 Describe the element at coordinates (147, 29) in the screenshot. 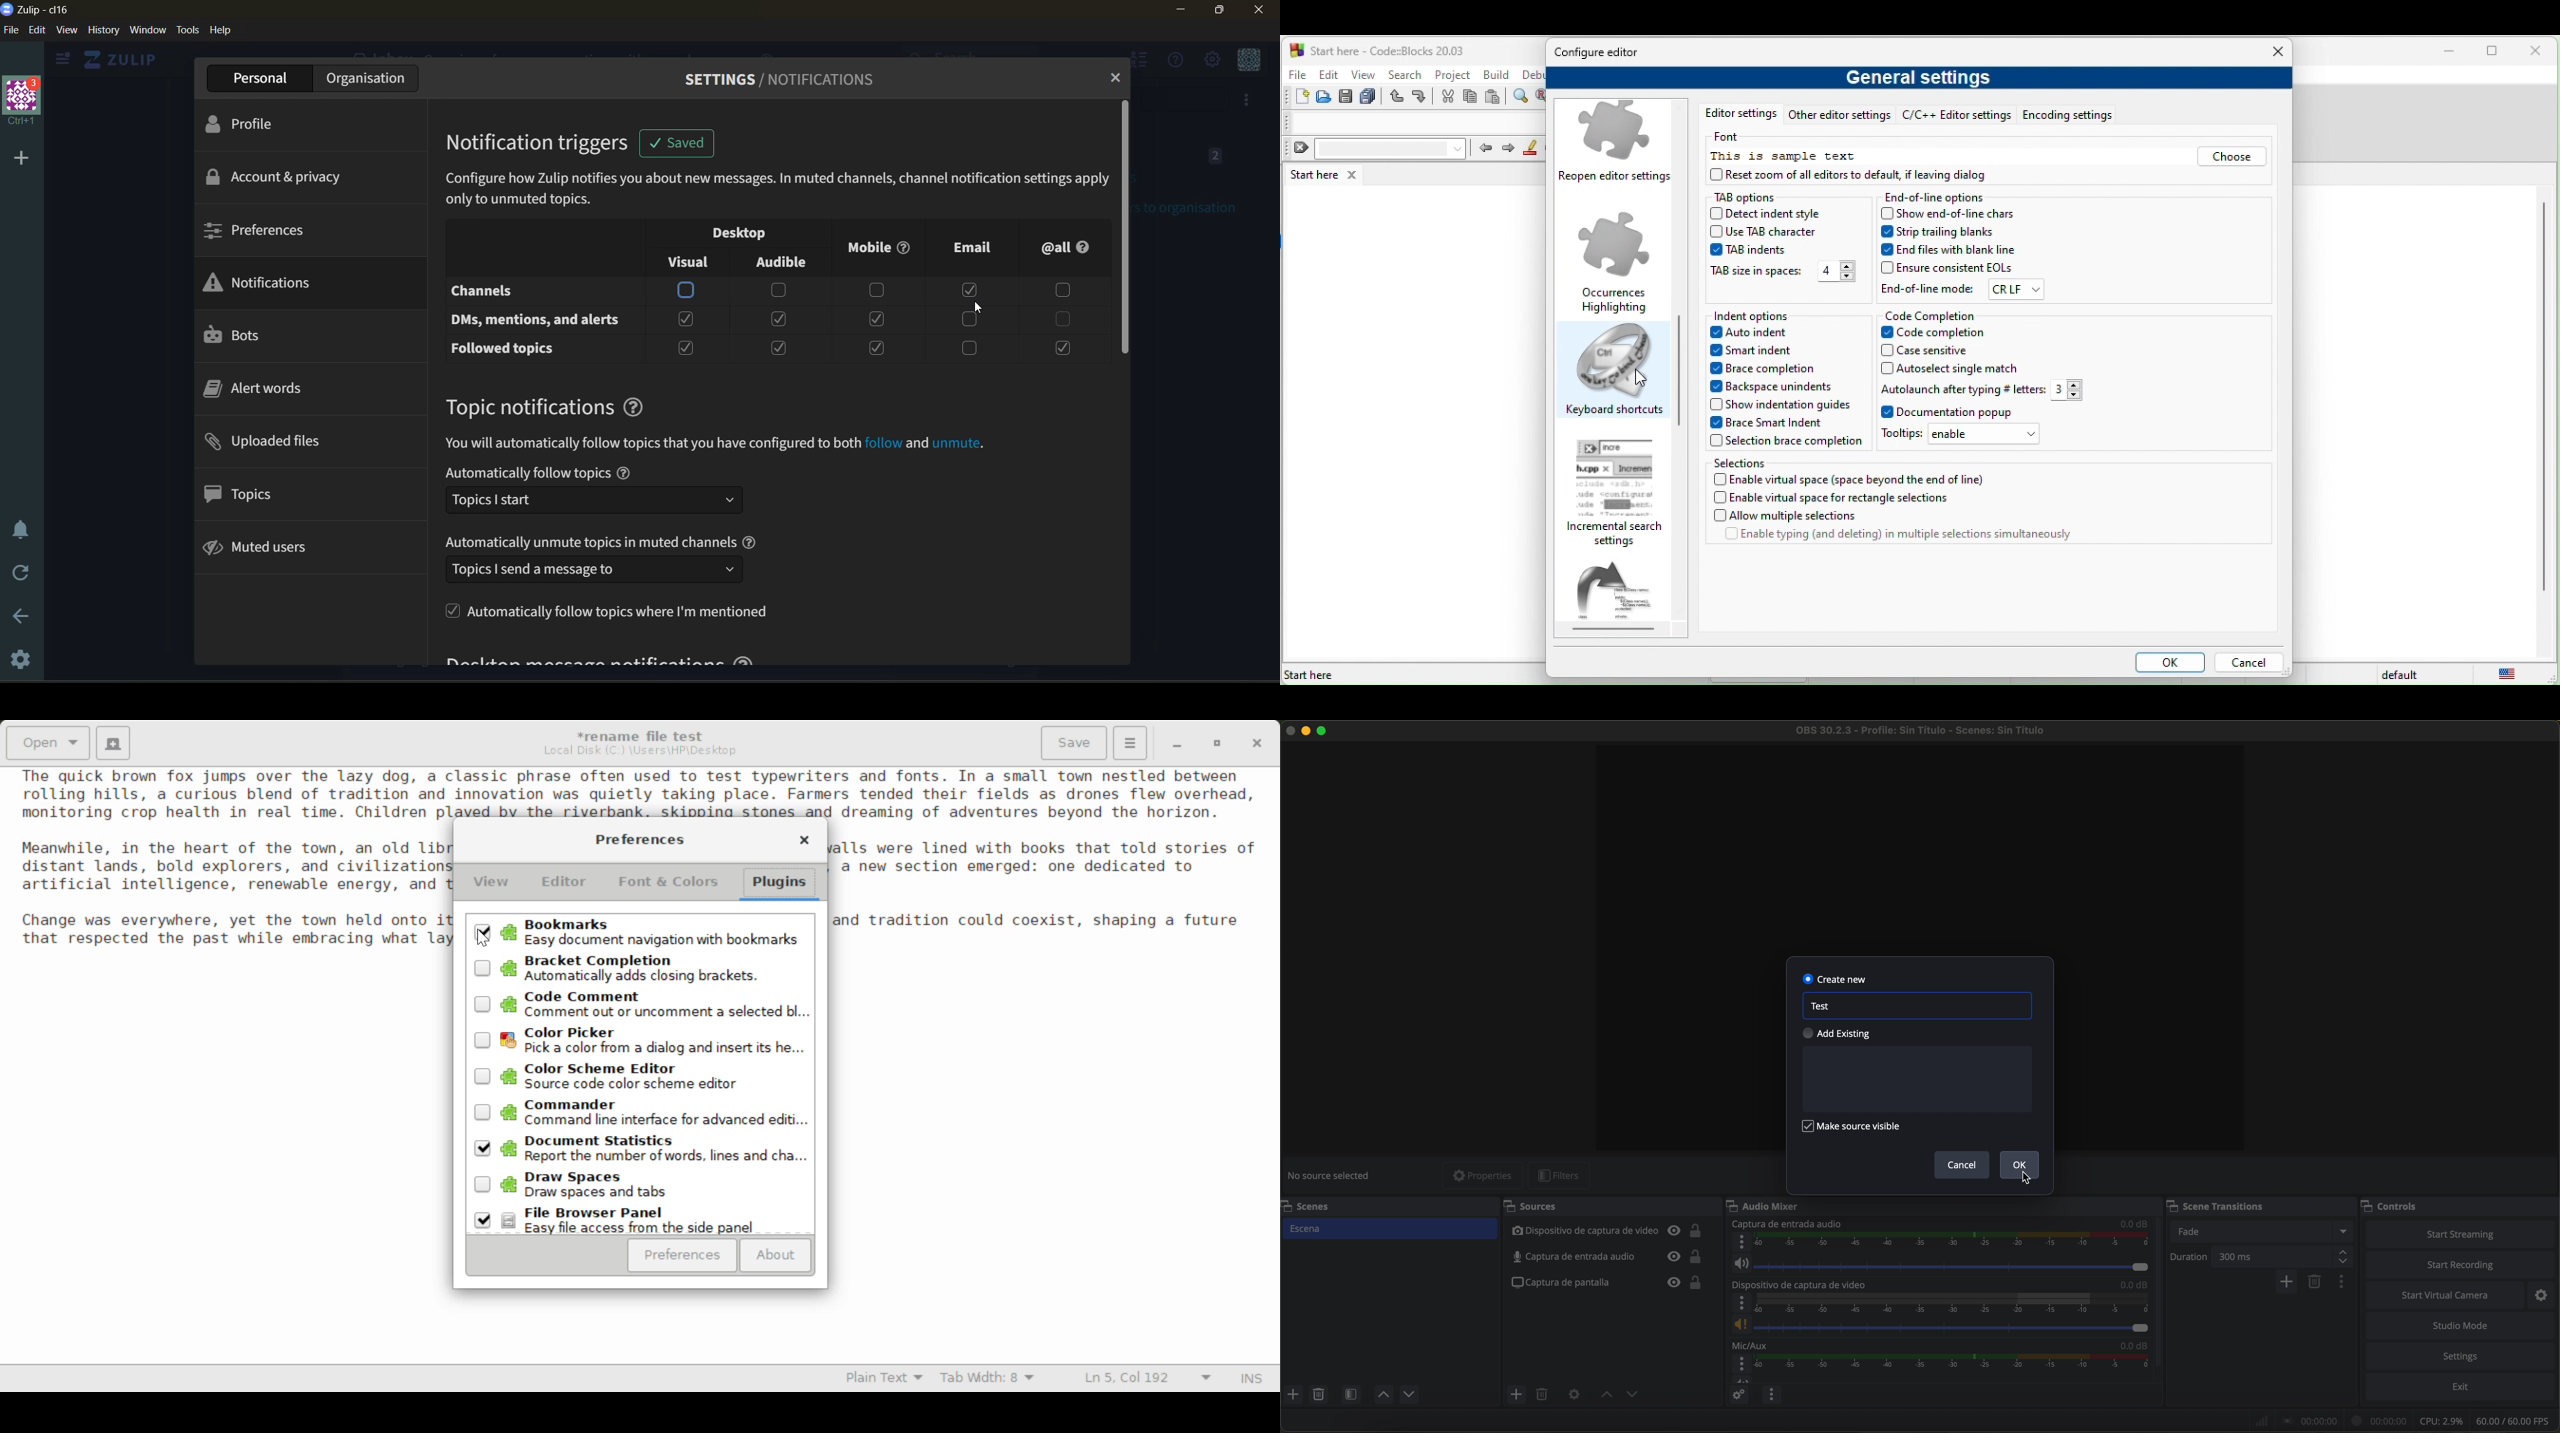

I see `window` at that location.